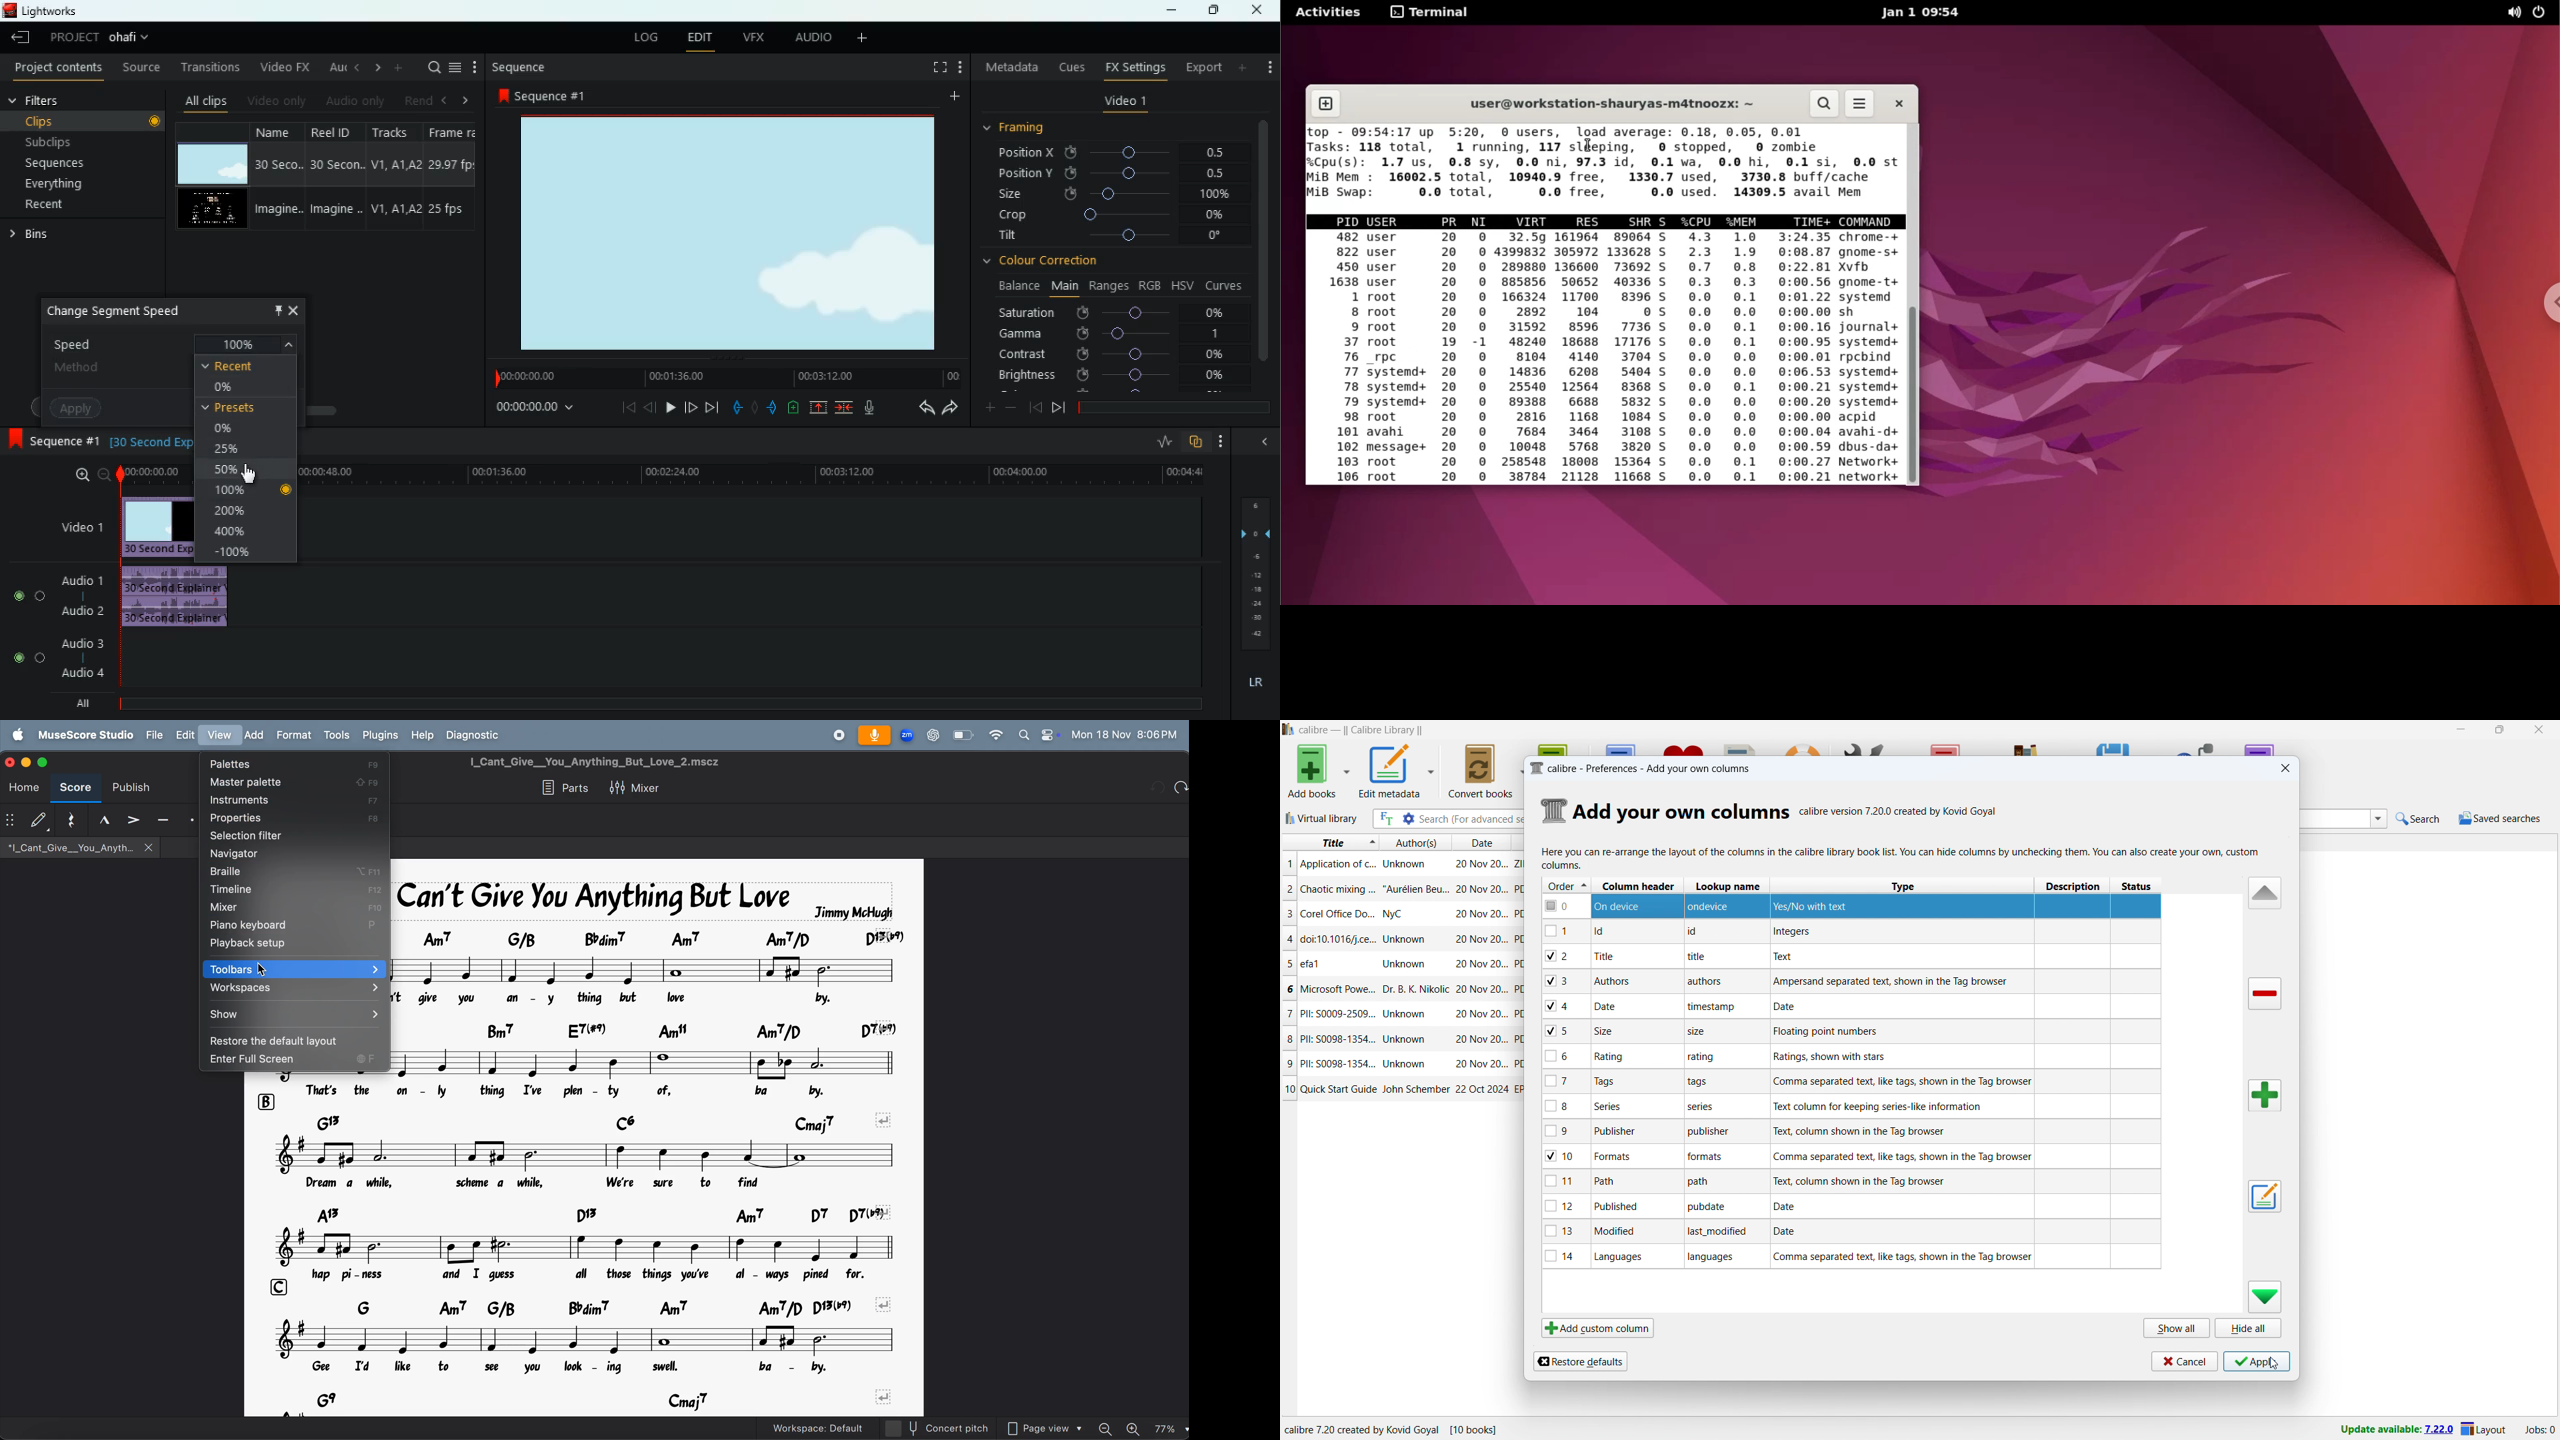 The image size is (2576, 1456). What do you see at coordinates (650, 939) in the screenshot?
I see `chord symbol` at bounding box center [650, 939].